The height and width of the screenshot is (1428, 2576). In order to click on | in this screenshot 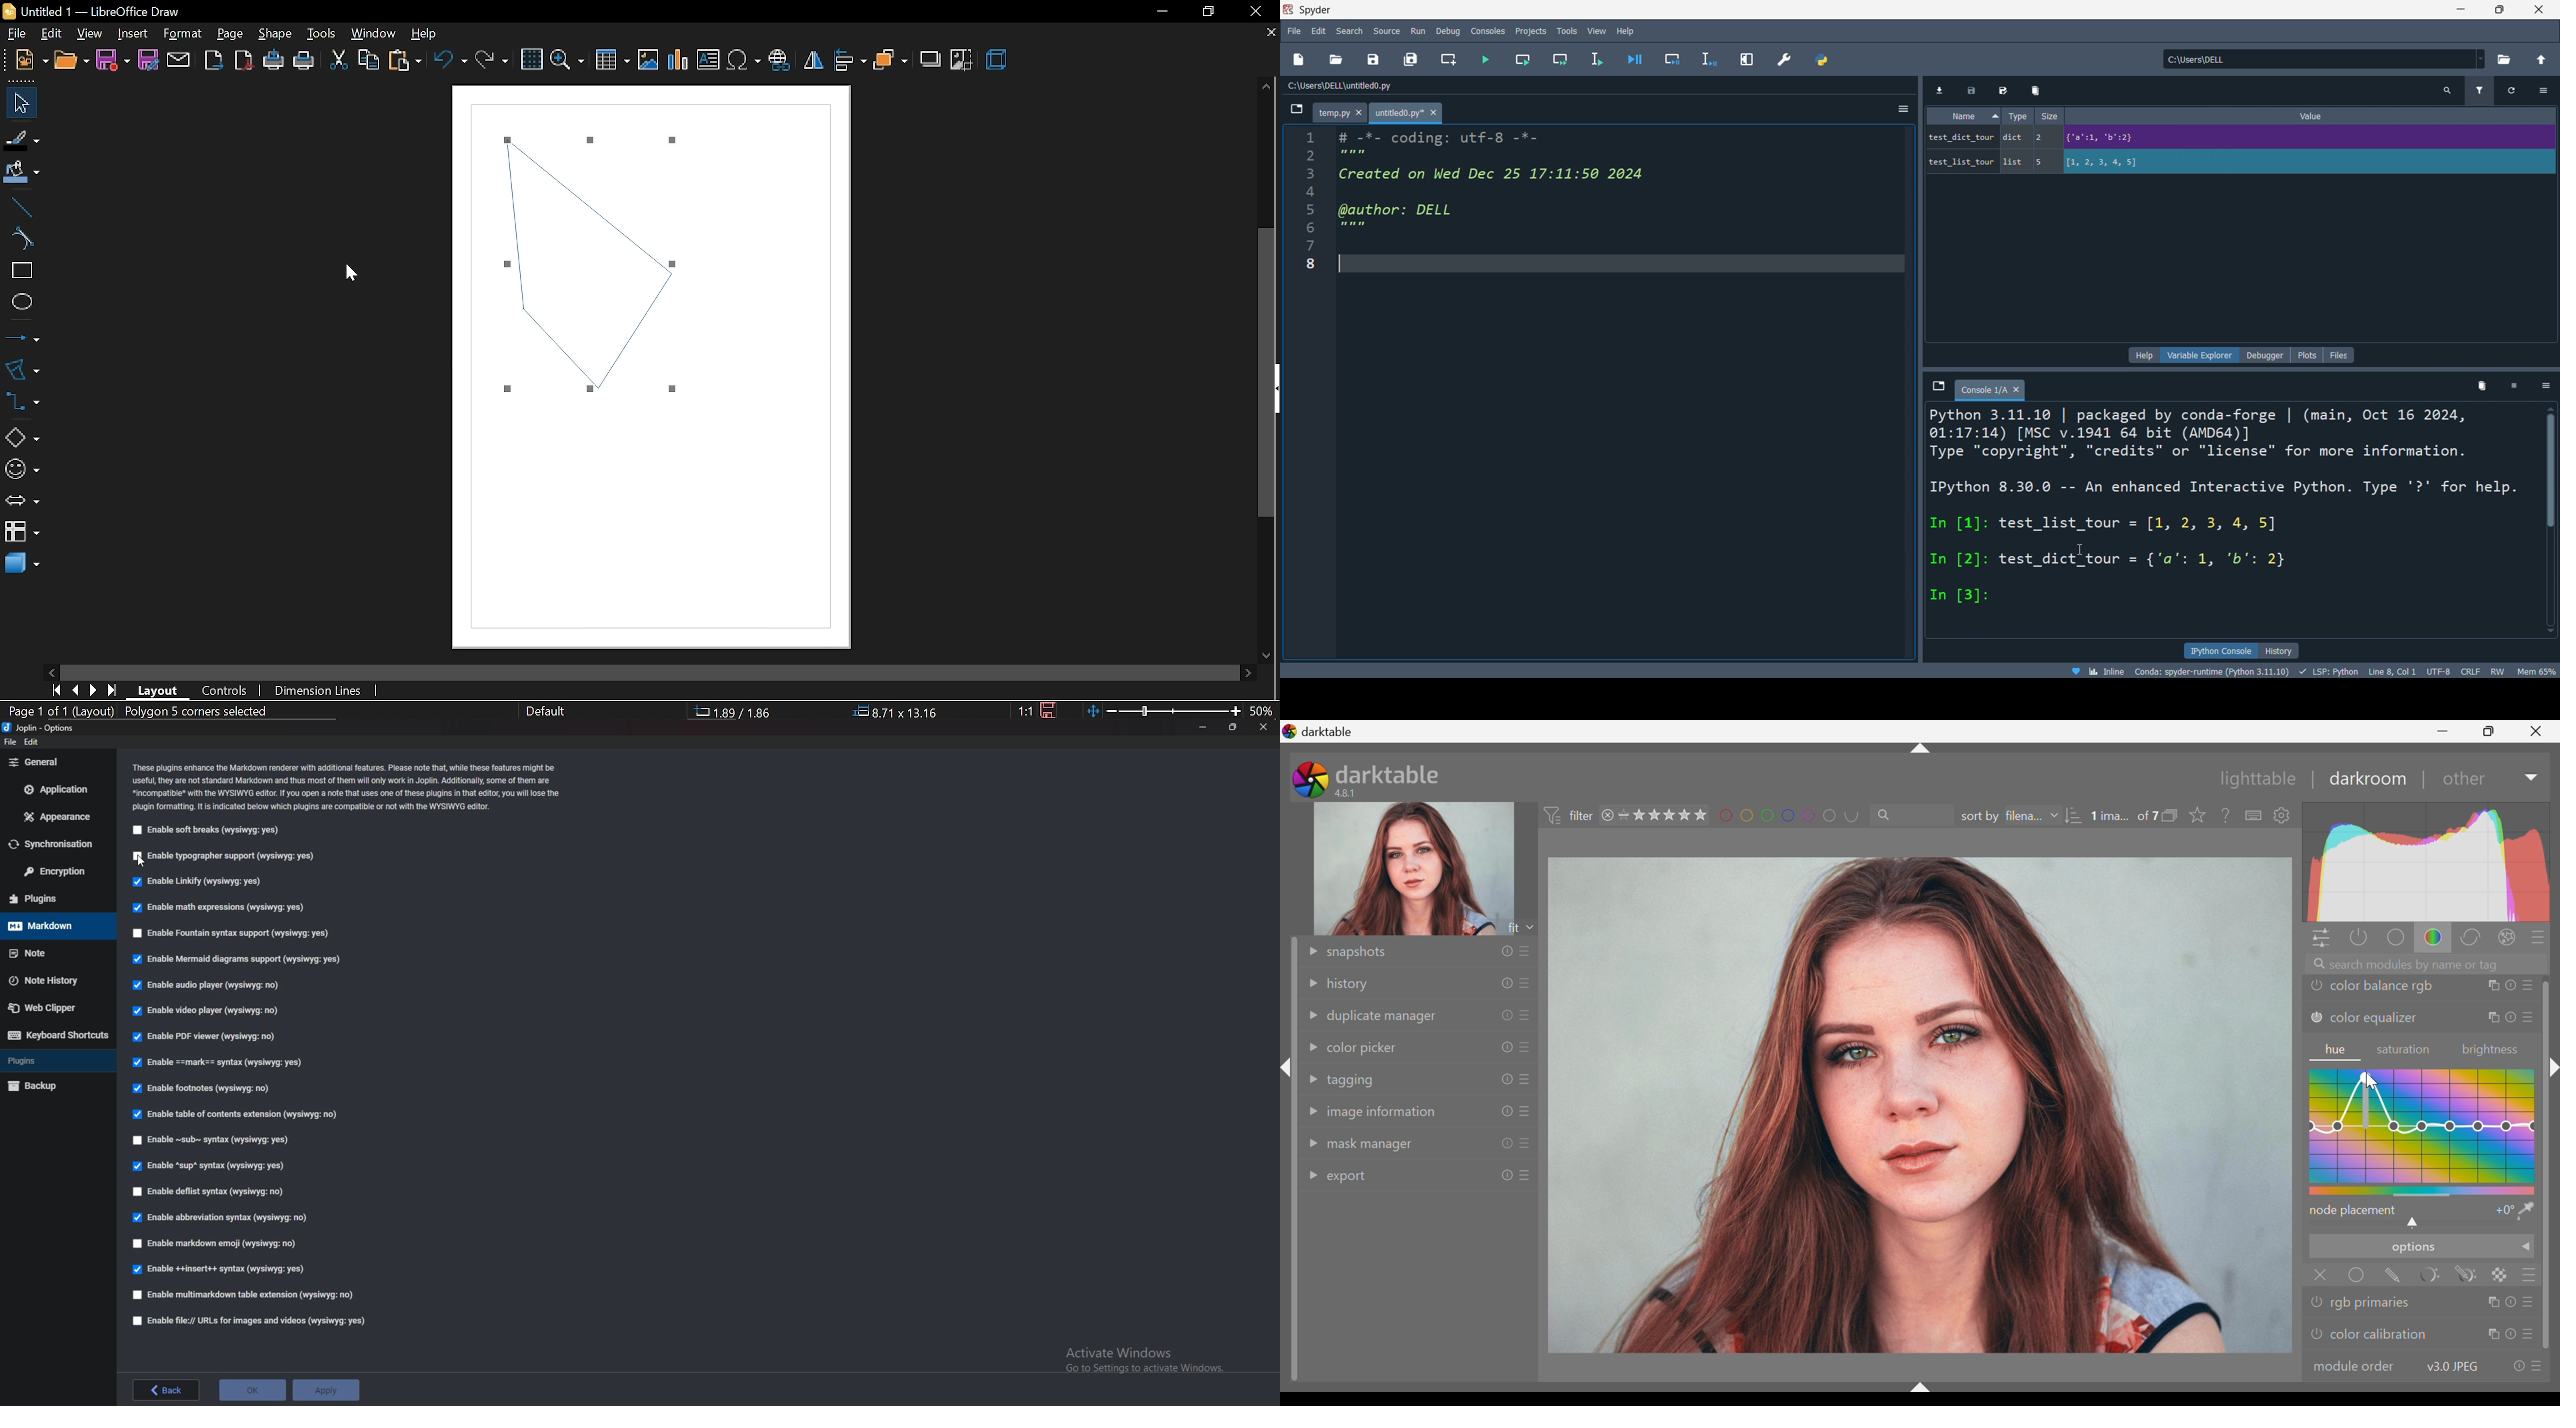, I will do `click(2314, 778)`.